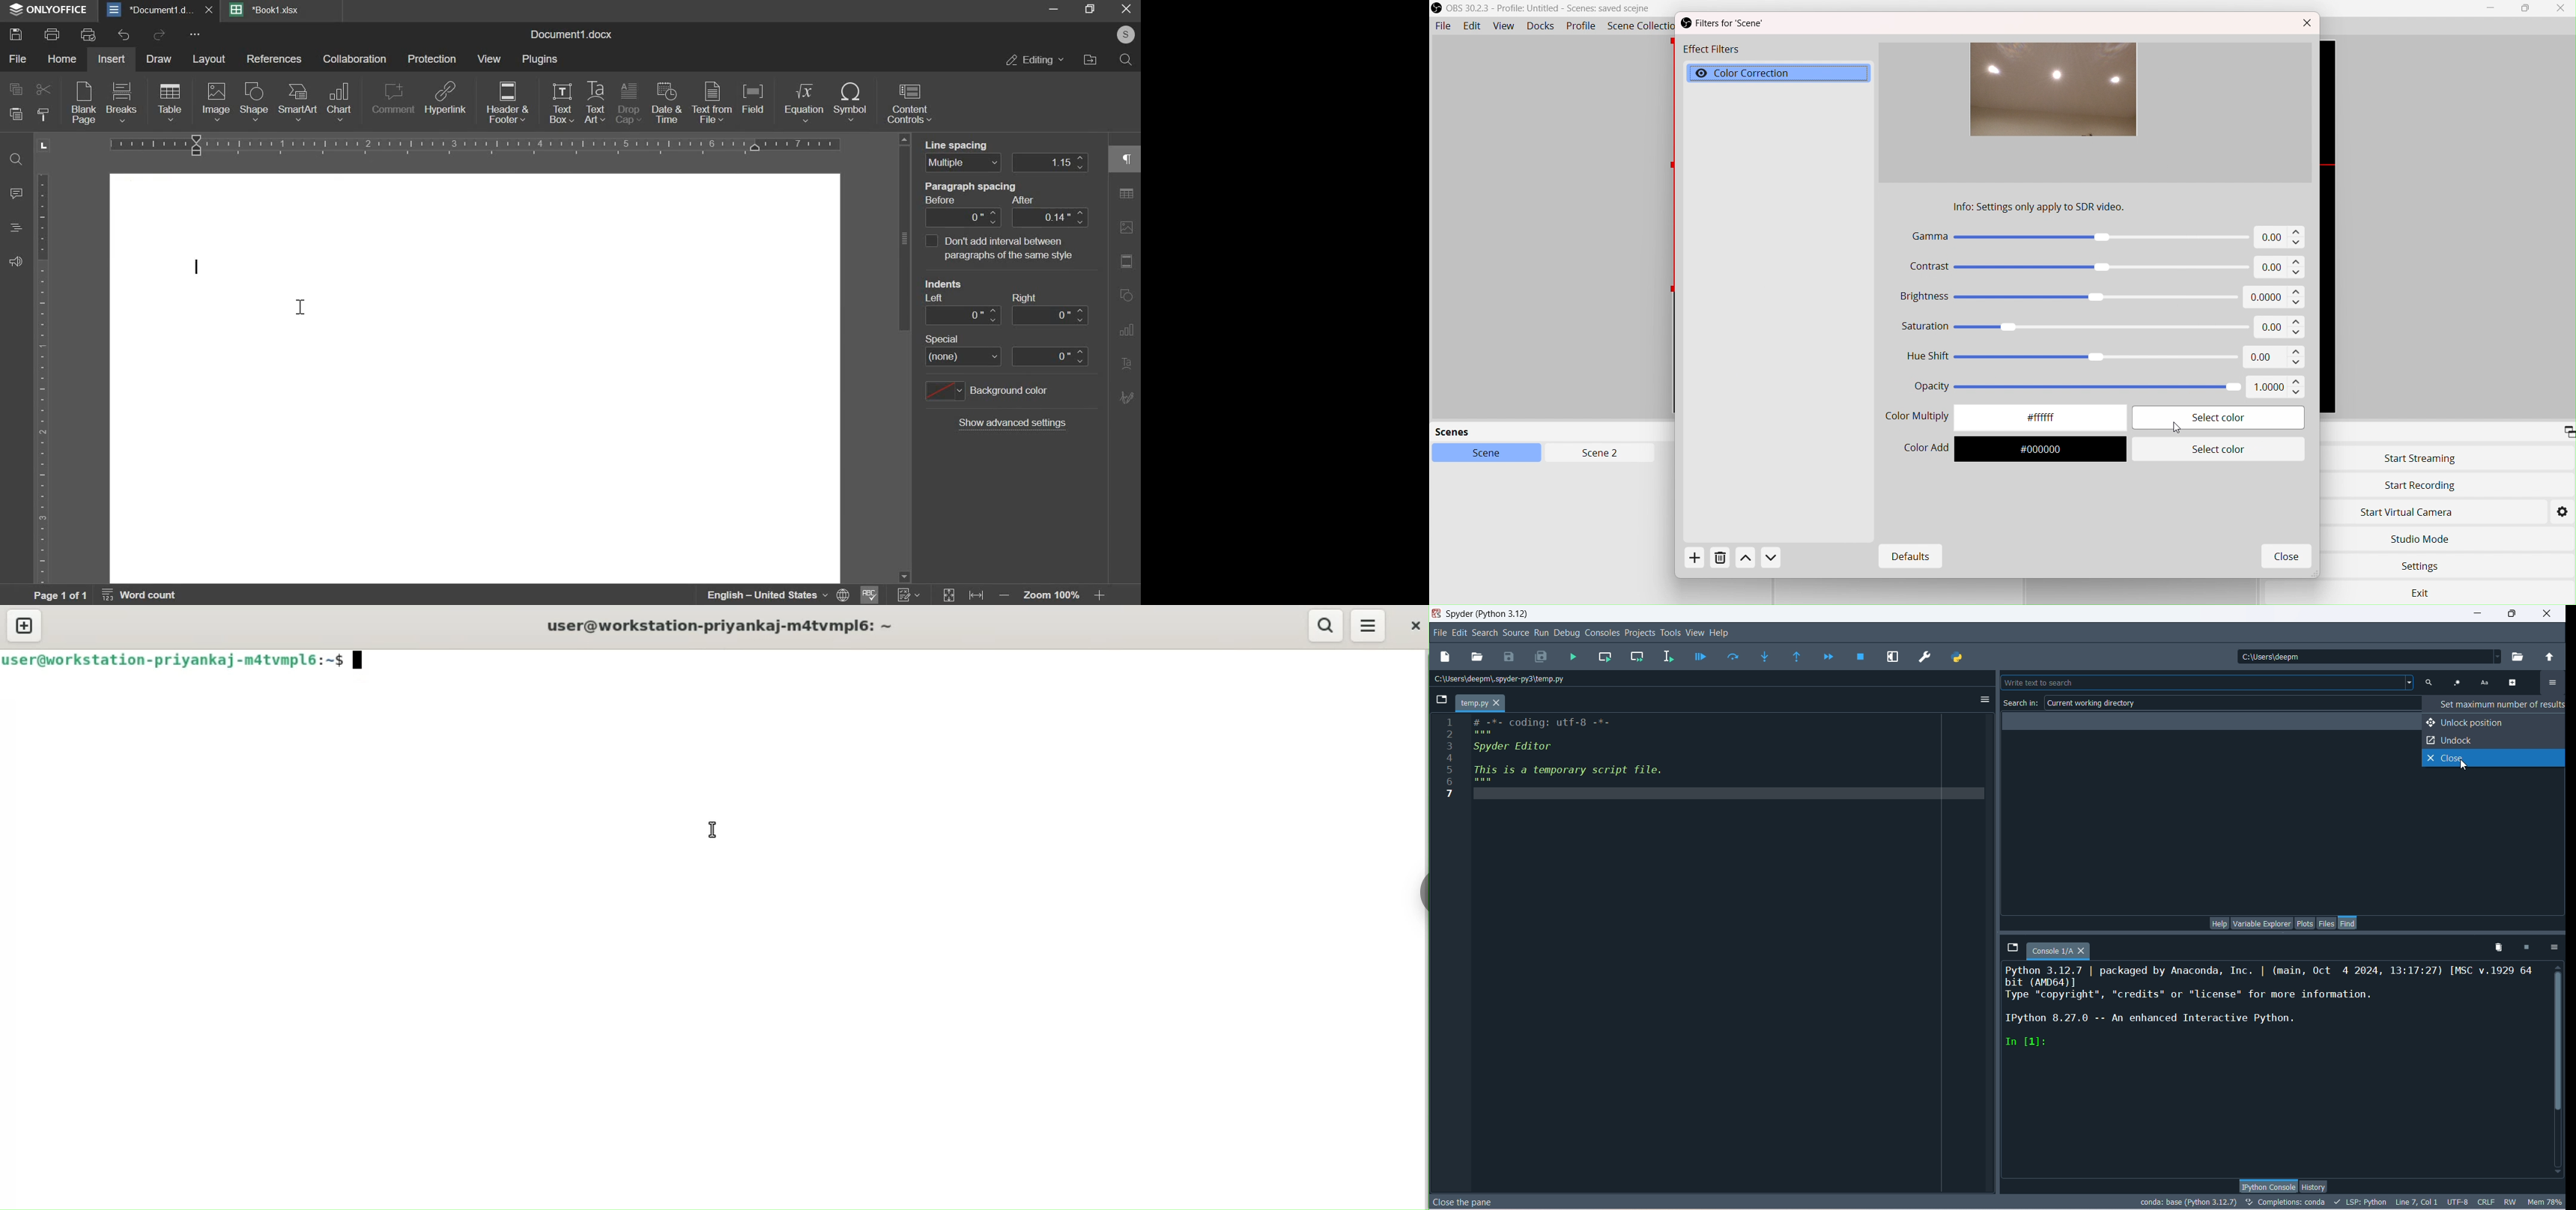 The image size is (2576, 1232). Describe the element at coordinates (25, 624) in the screenshot. I see `new tab` at that location.